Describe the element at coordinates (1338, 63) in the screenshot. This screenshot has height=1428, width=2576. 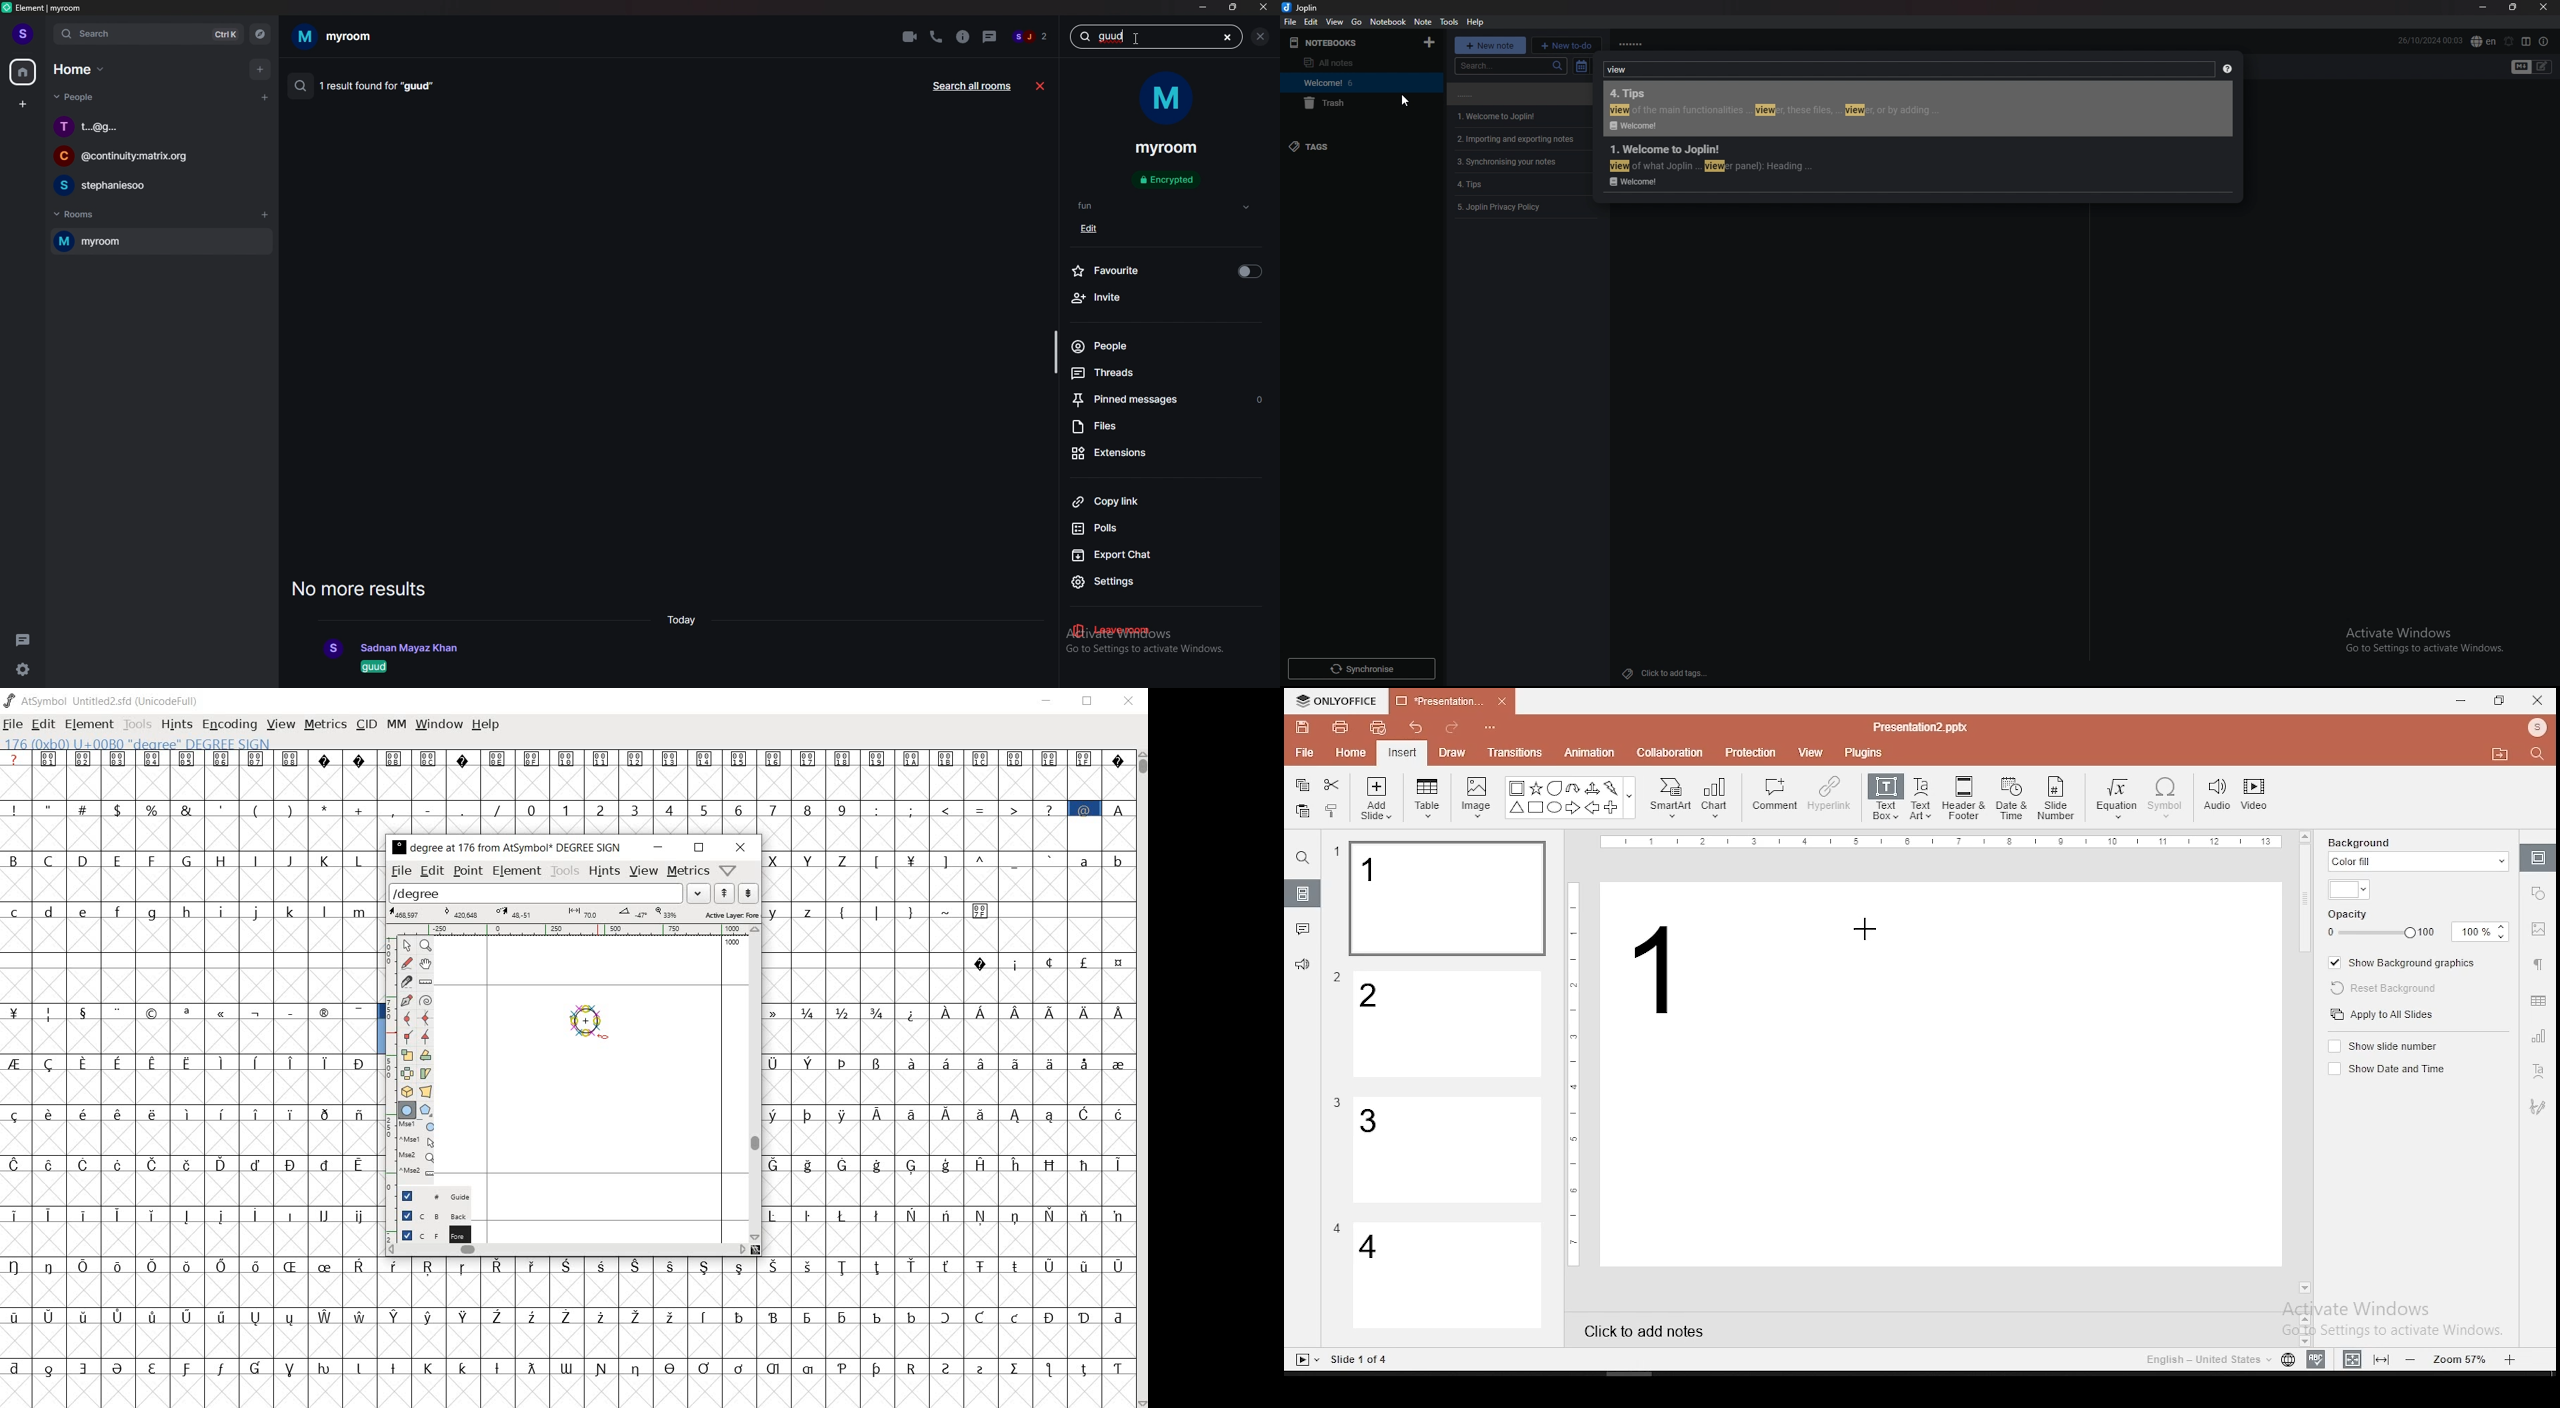
I see `All Notes` at that location.